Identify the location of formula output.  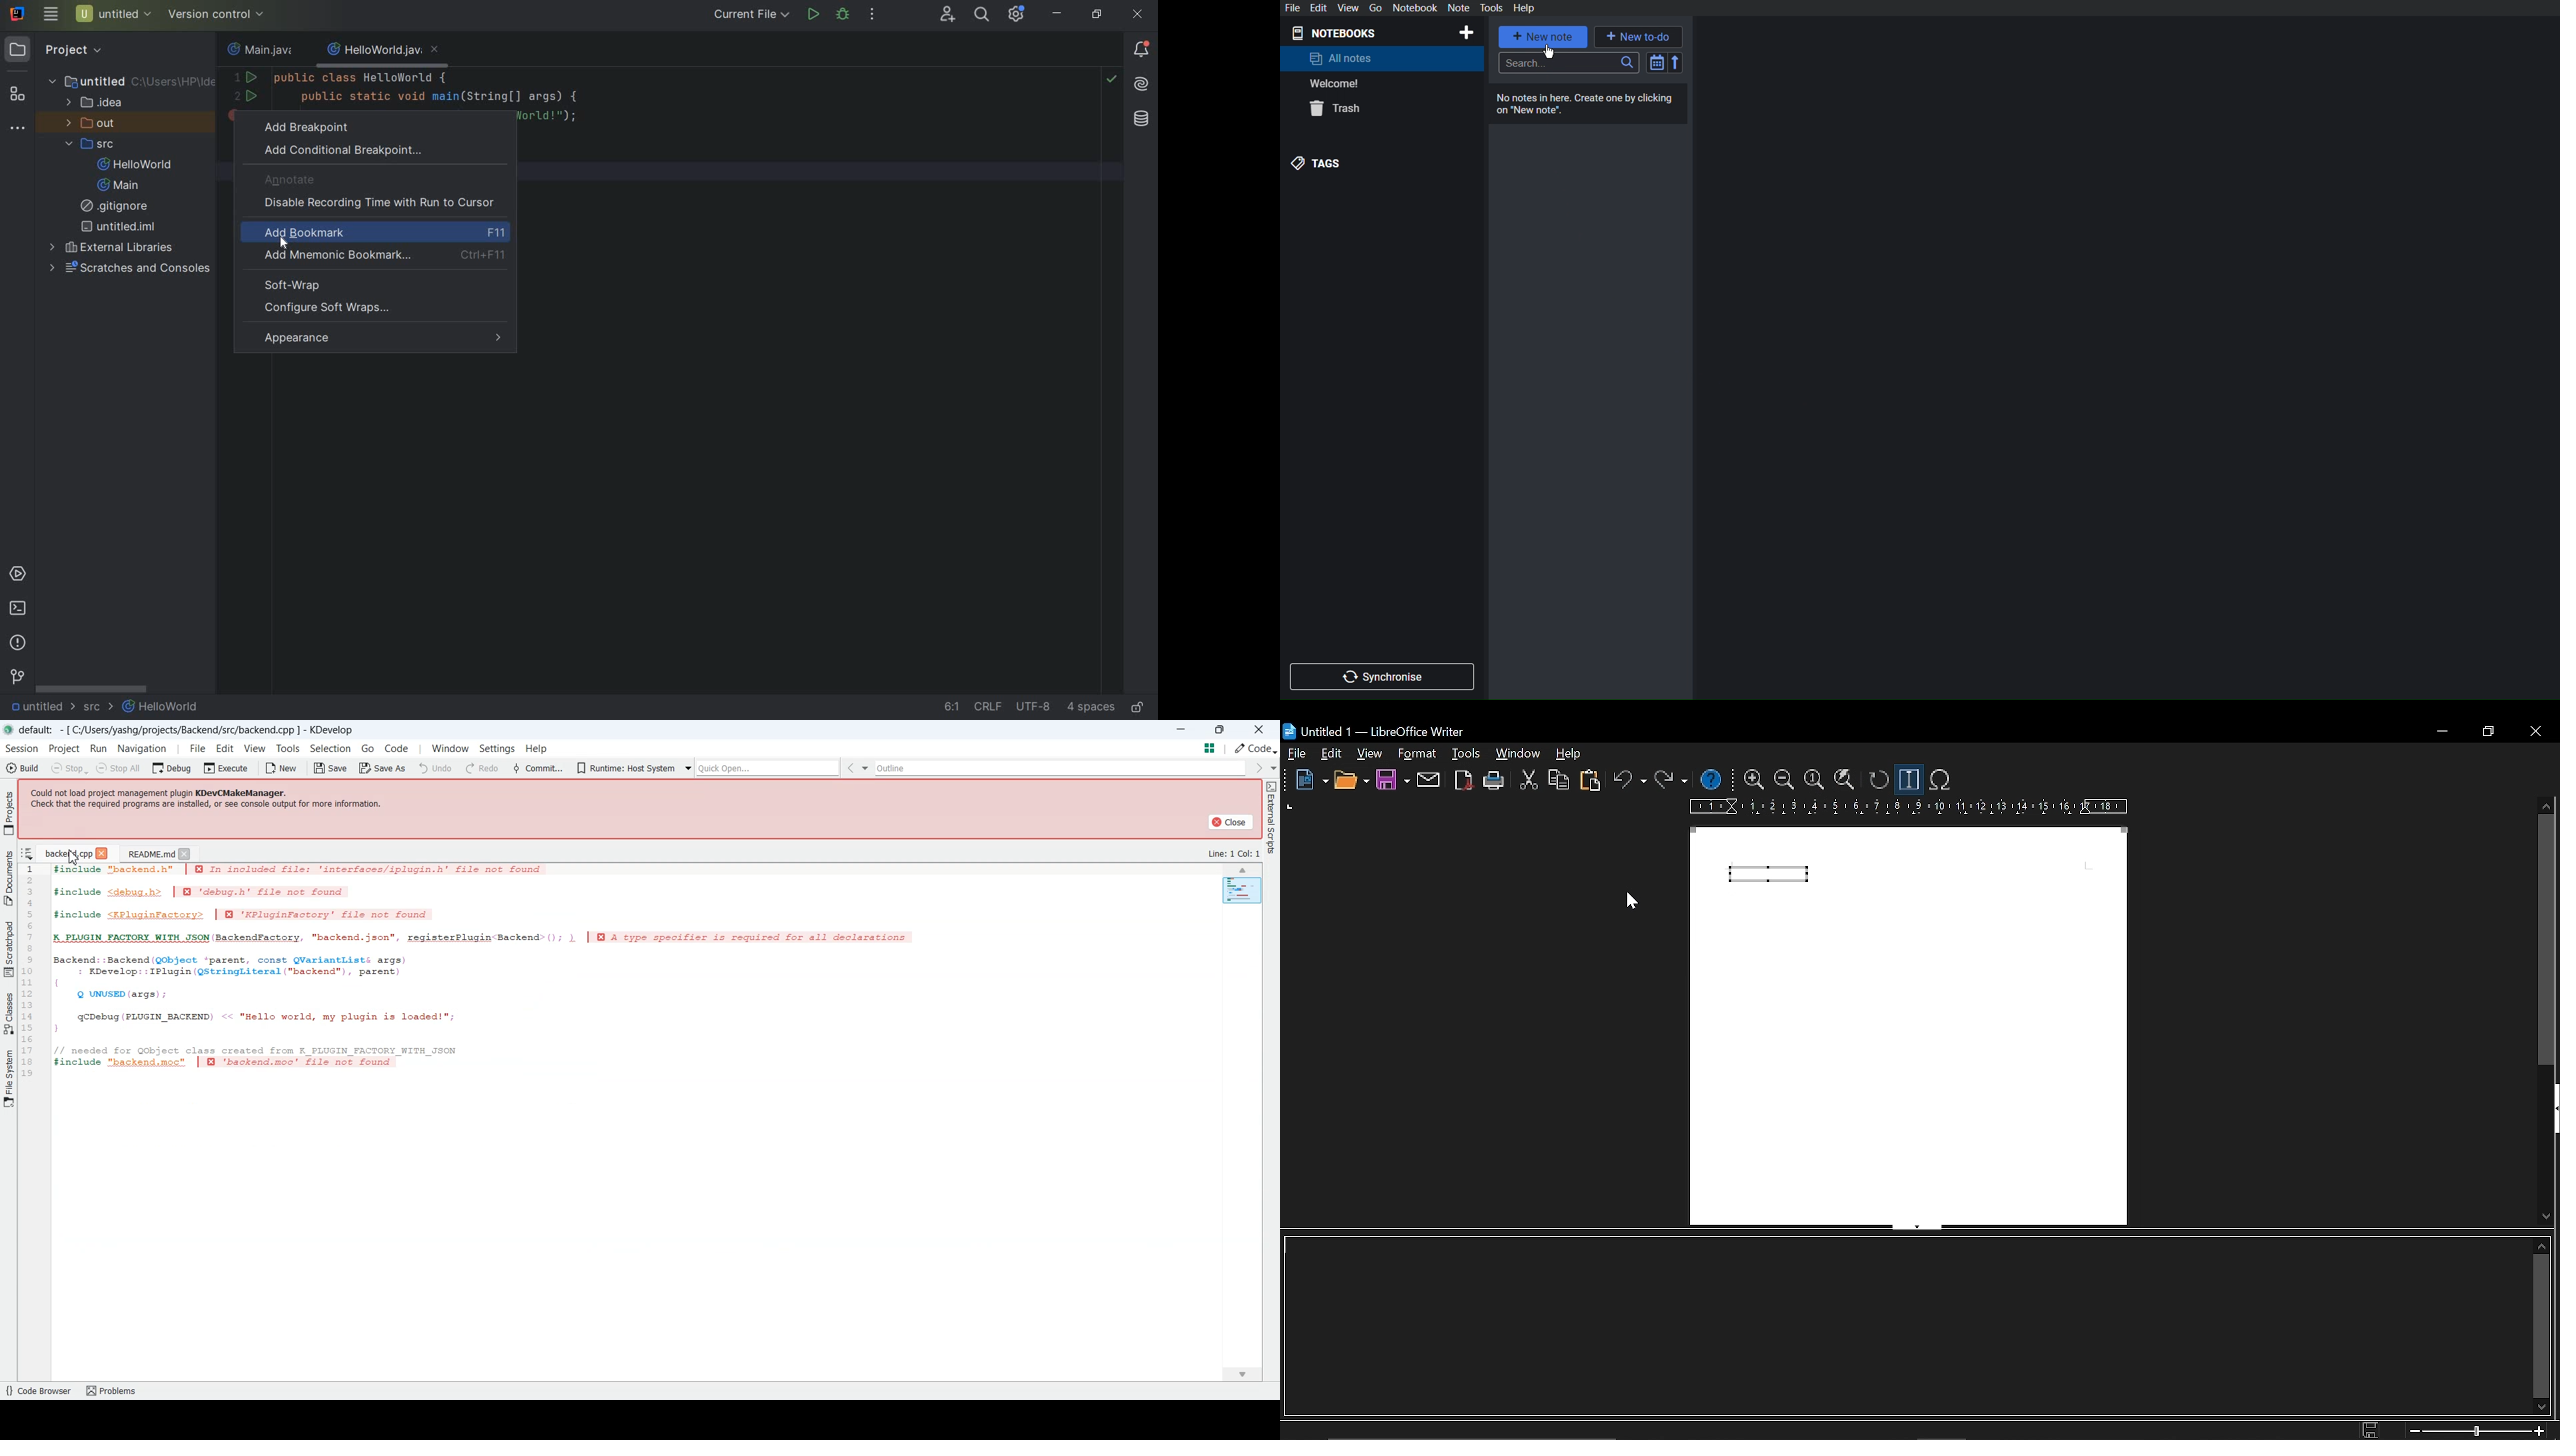
(1771, 874).